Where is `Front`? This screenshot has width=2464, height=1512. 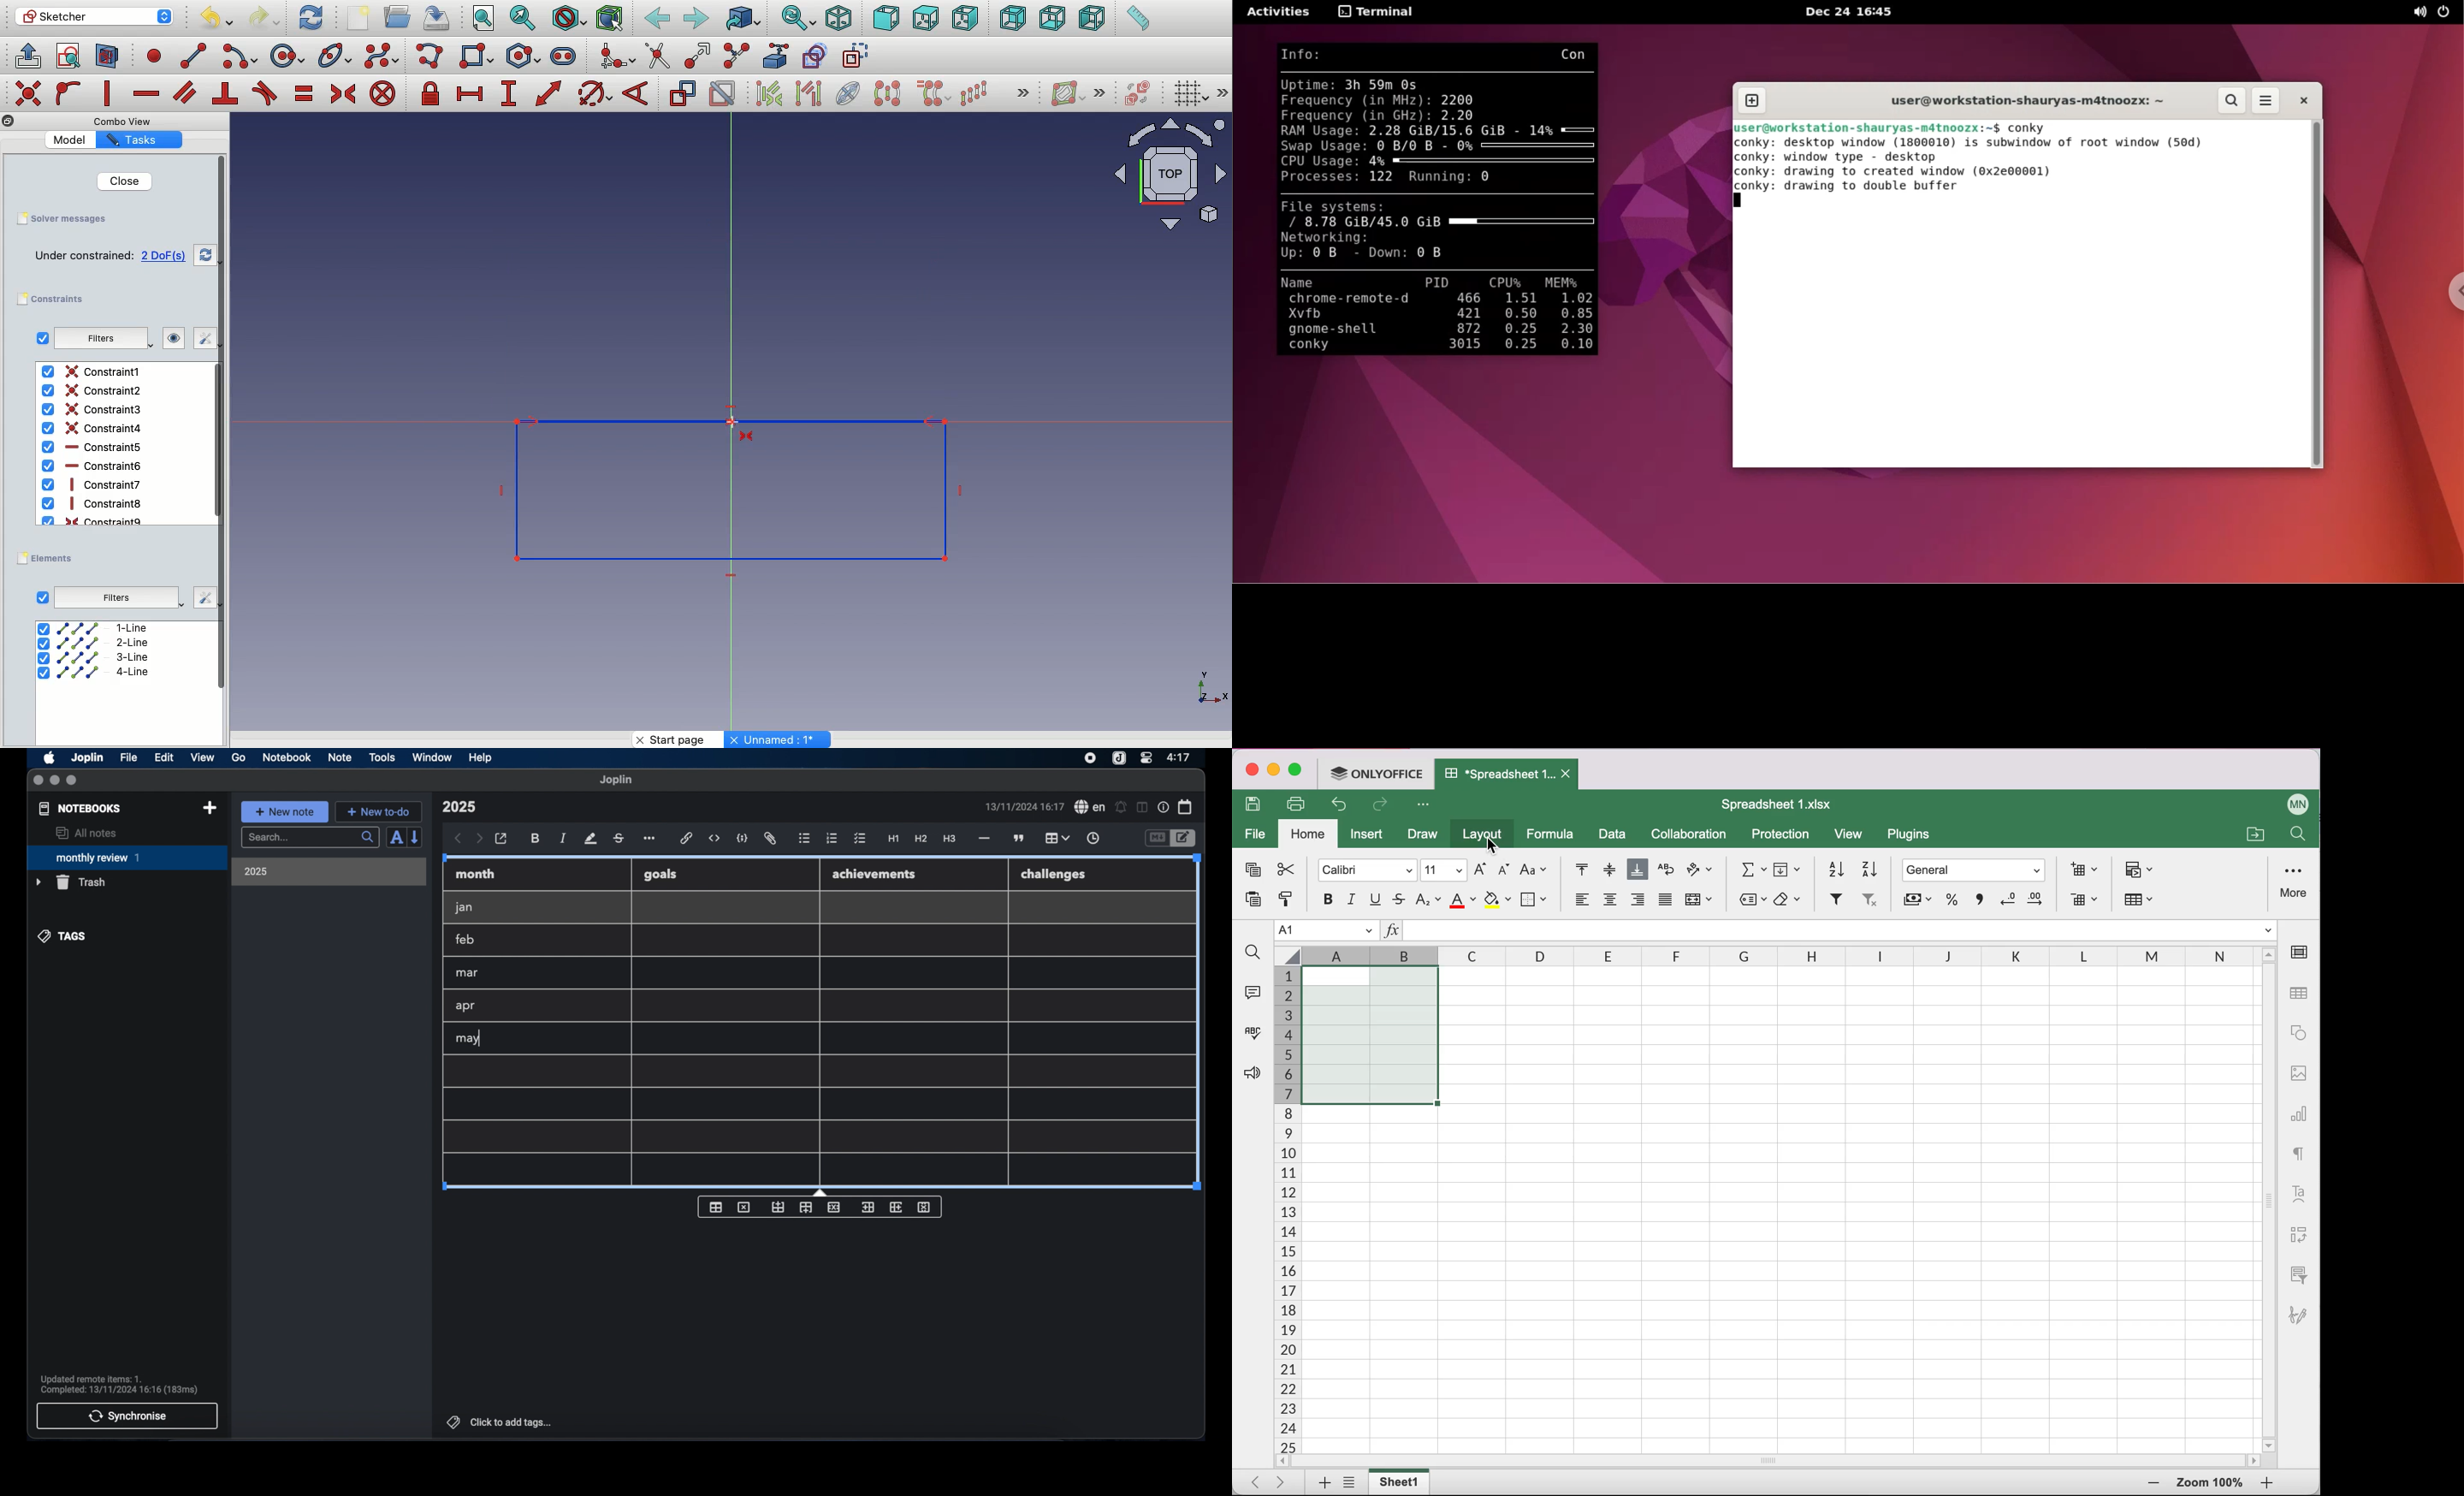 Front is located at coordinates (886, 20).